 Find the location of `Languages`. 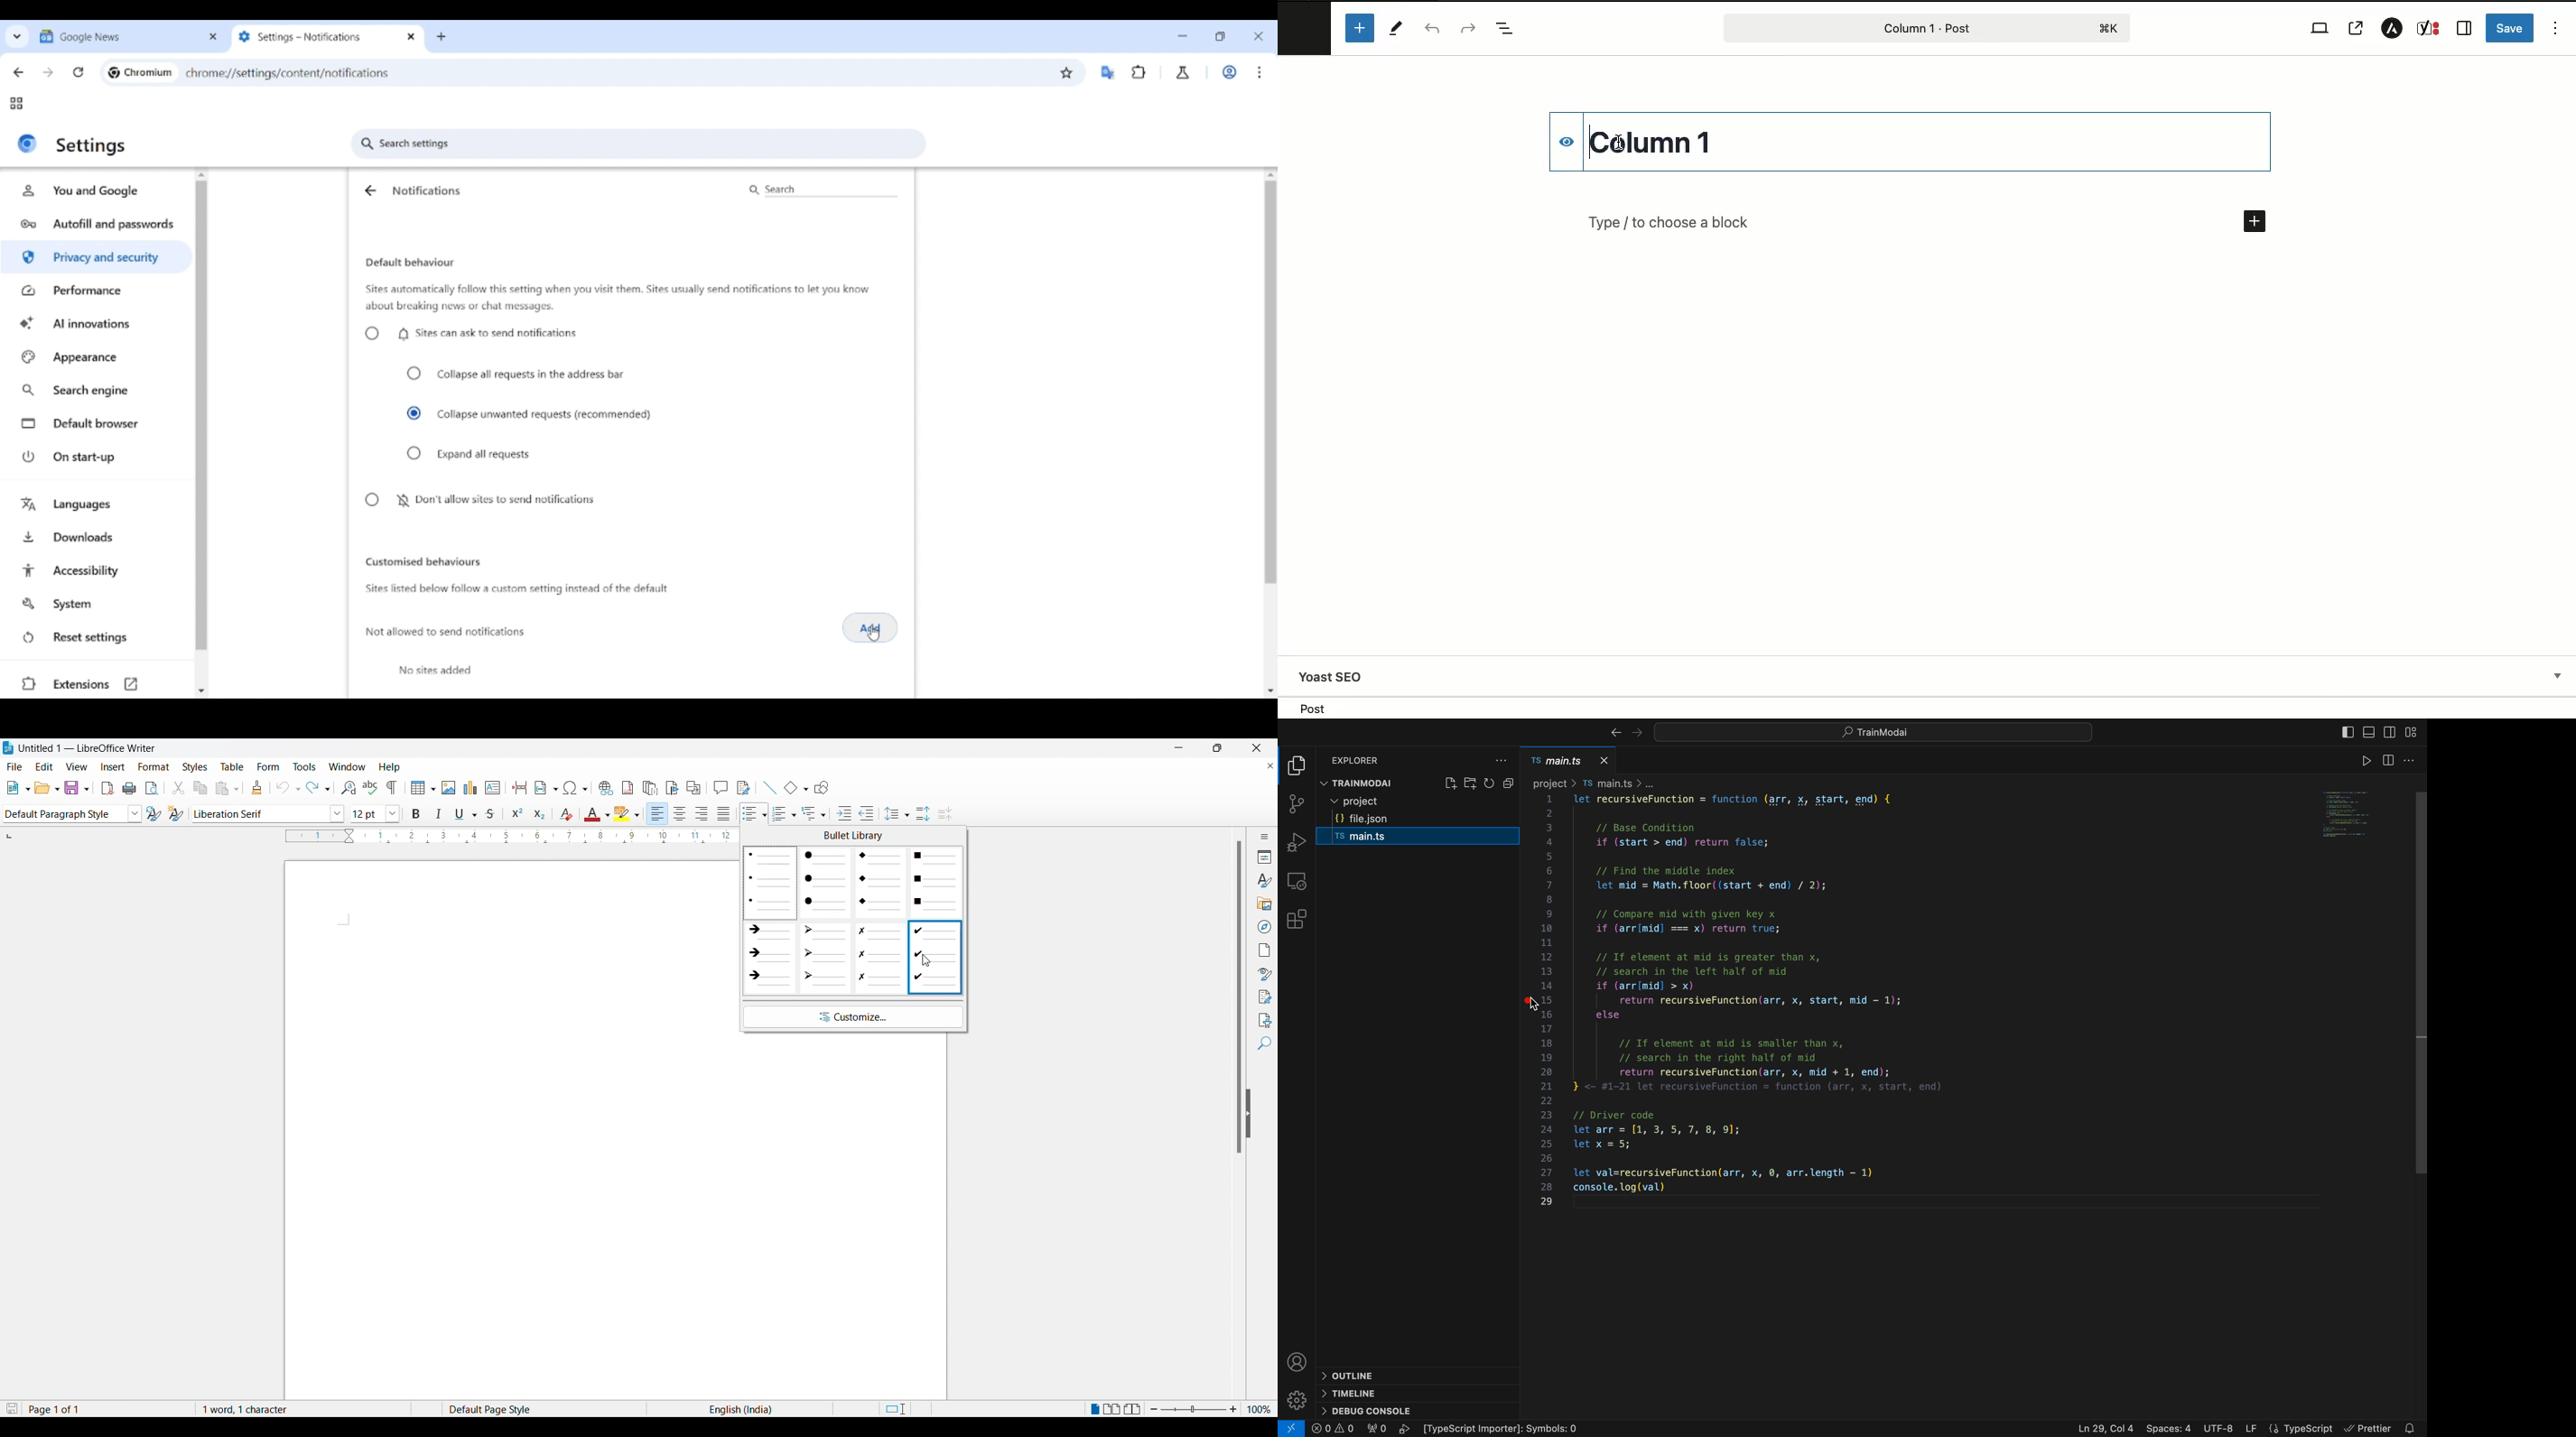

Languages is located at coordinates (98, 506).